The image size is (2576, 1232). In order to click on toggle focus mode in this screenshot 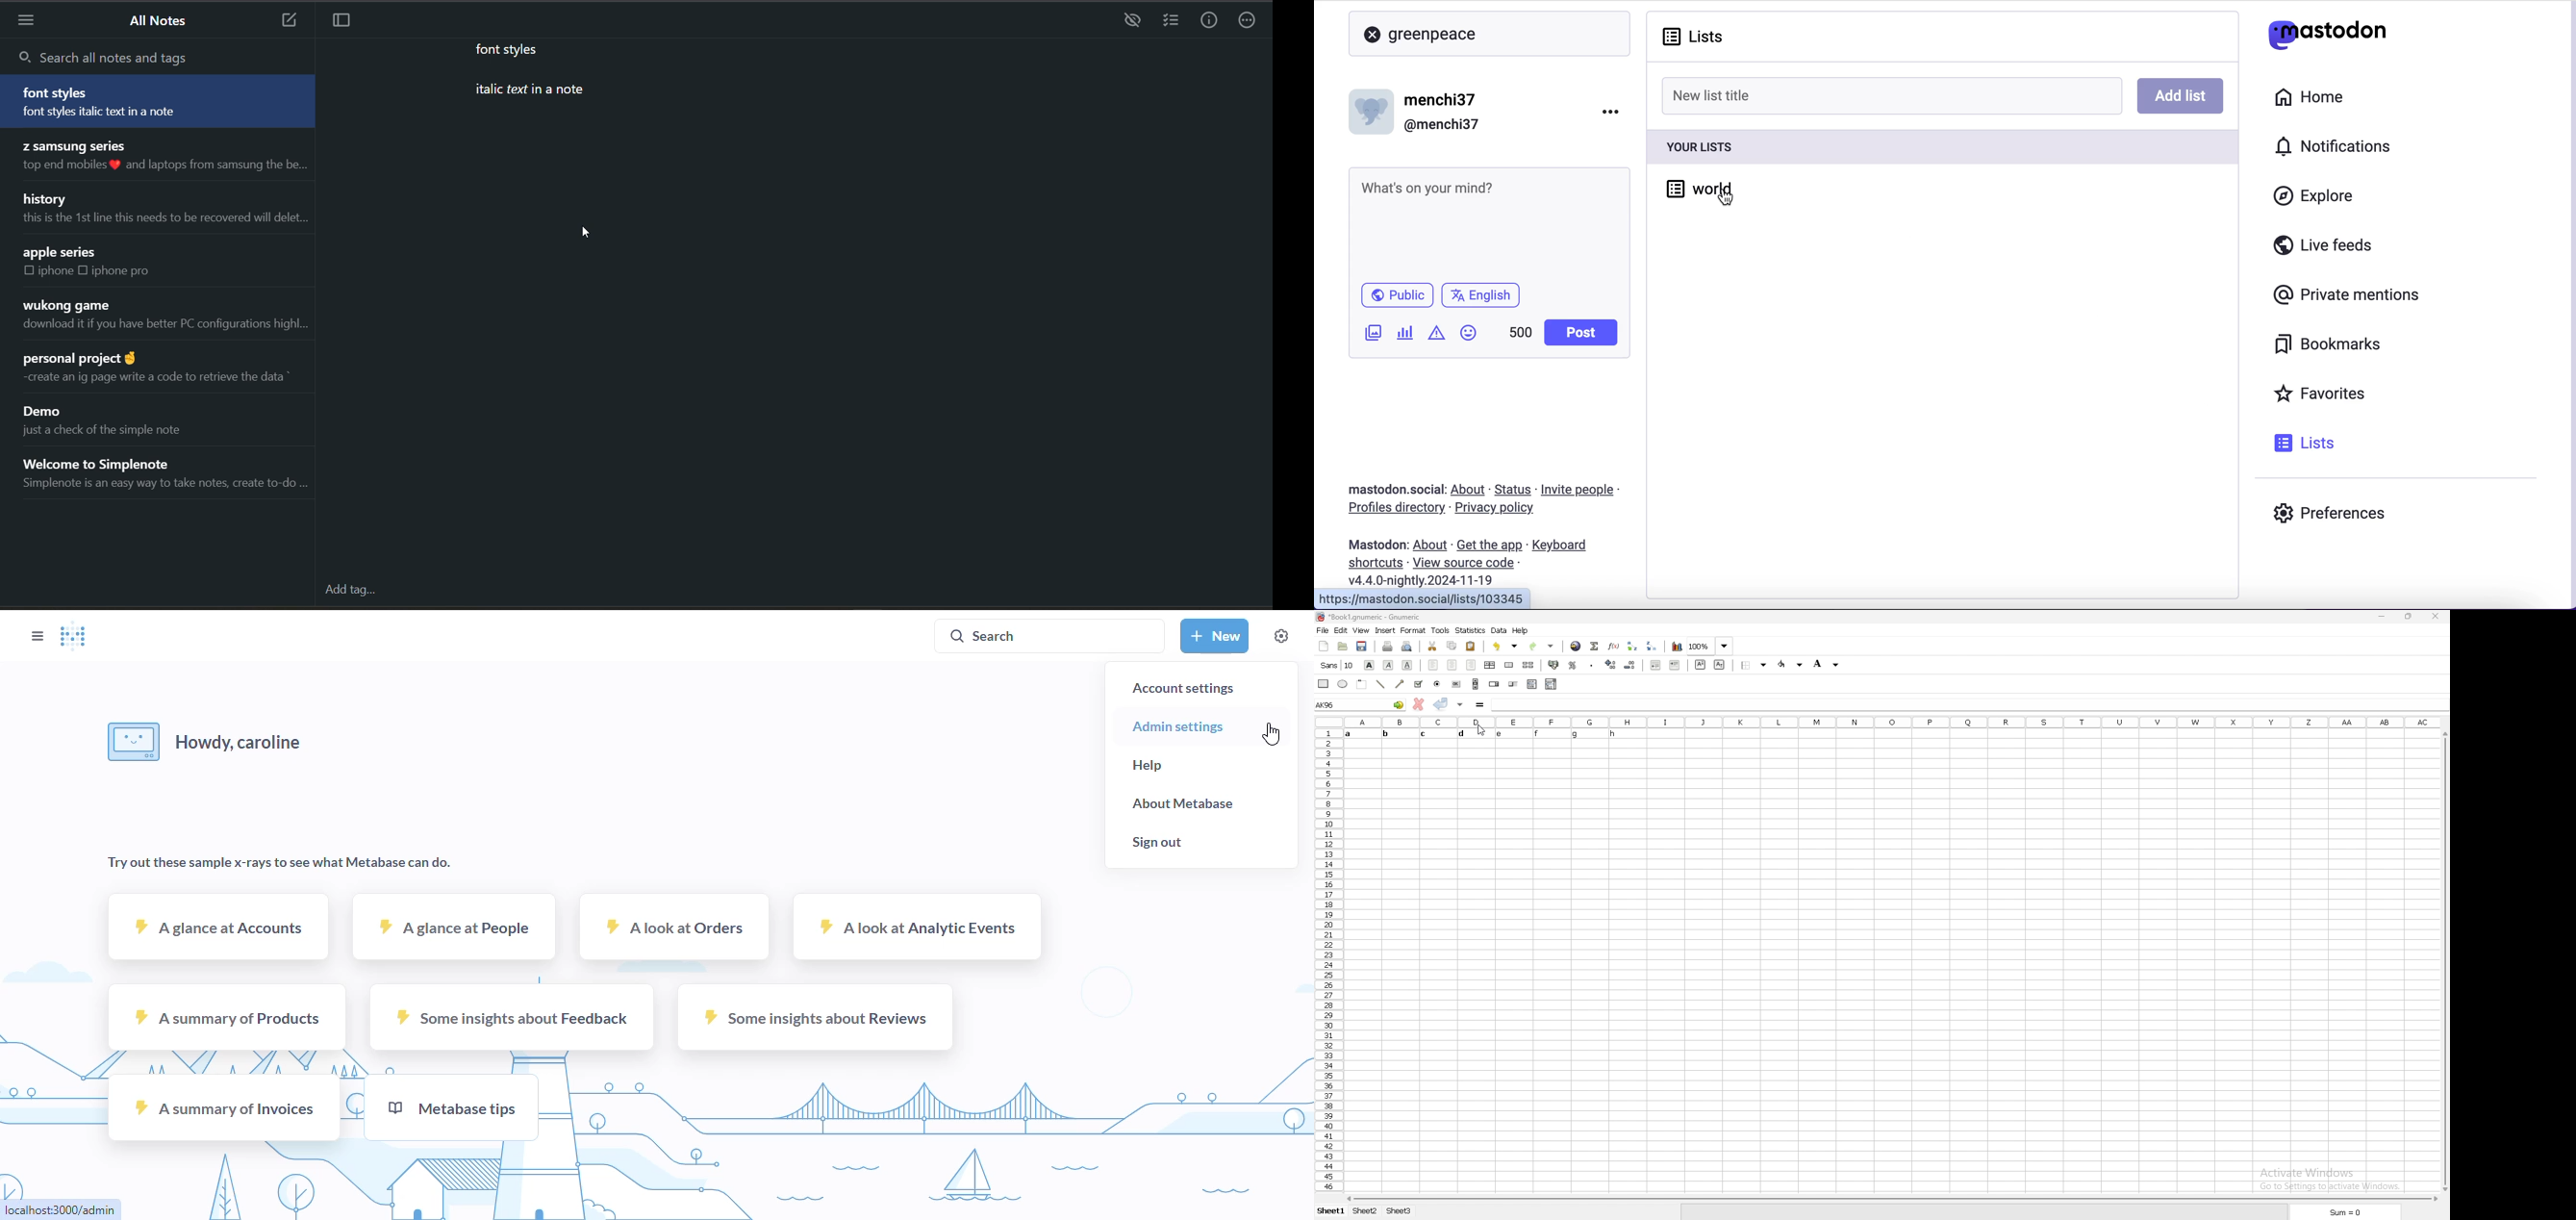, I will do `click(350, 23)`.